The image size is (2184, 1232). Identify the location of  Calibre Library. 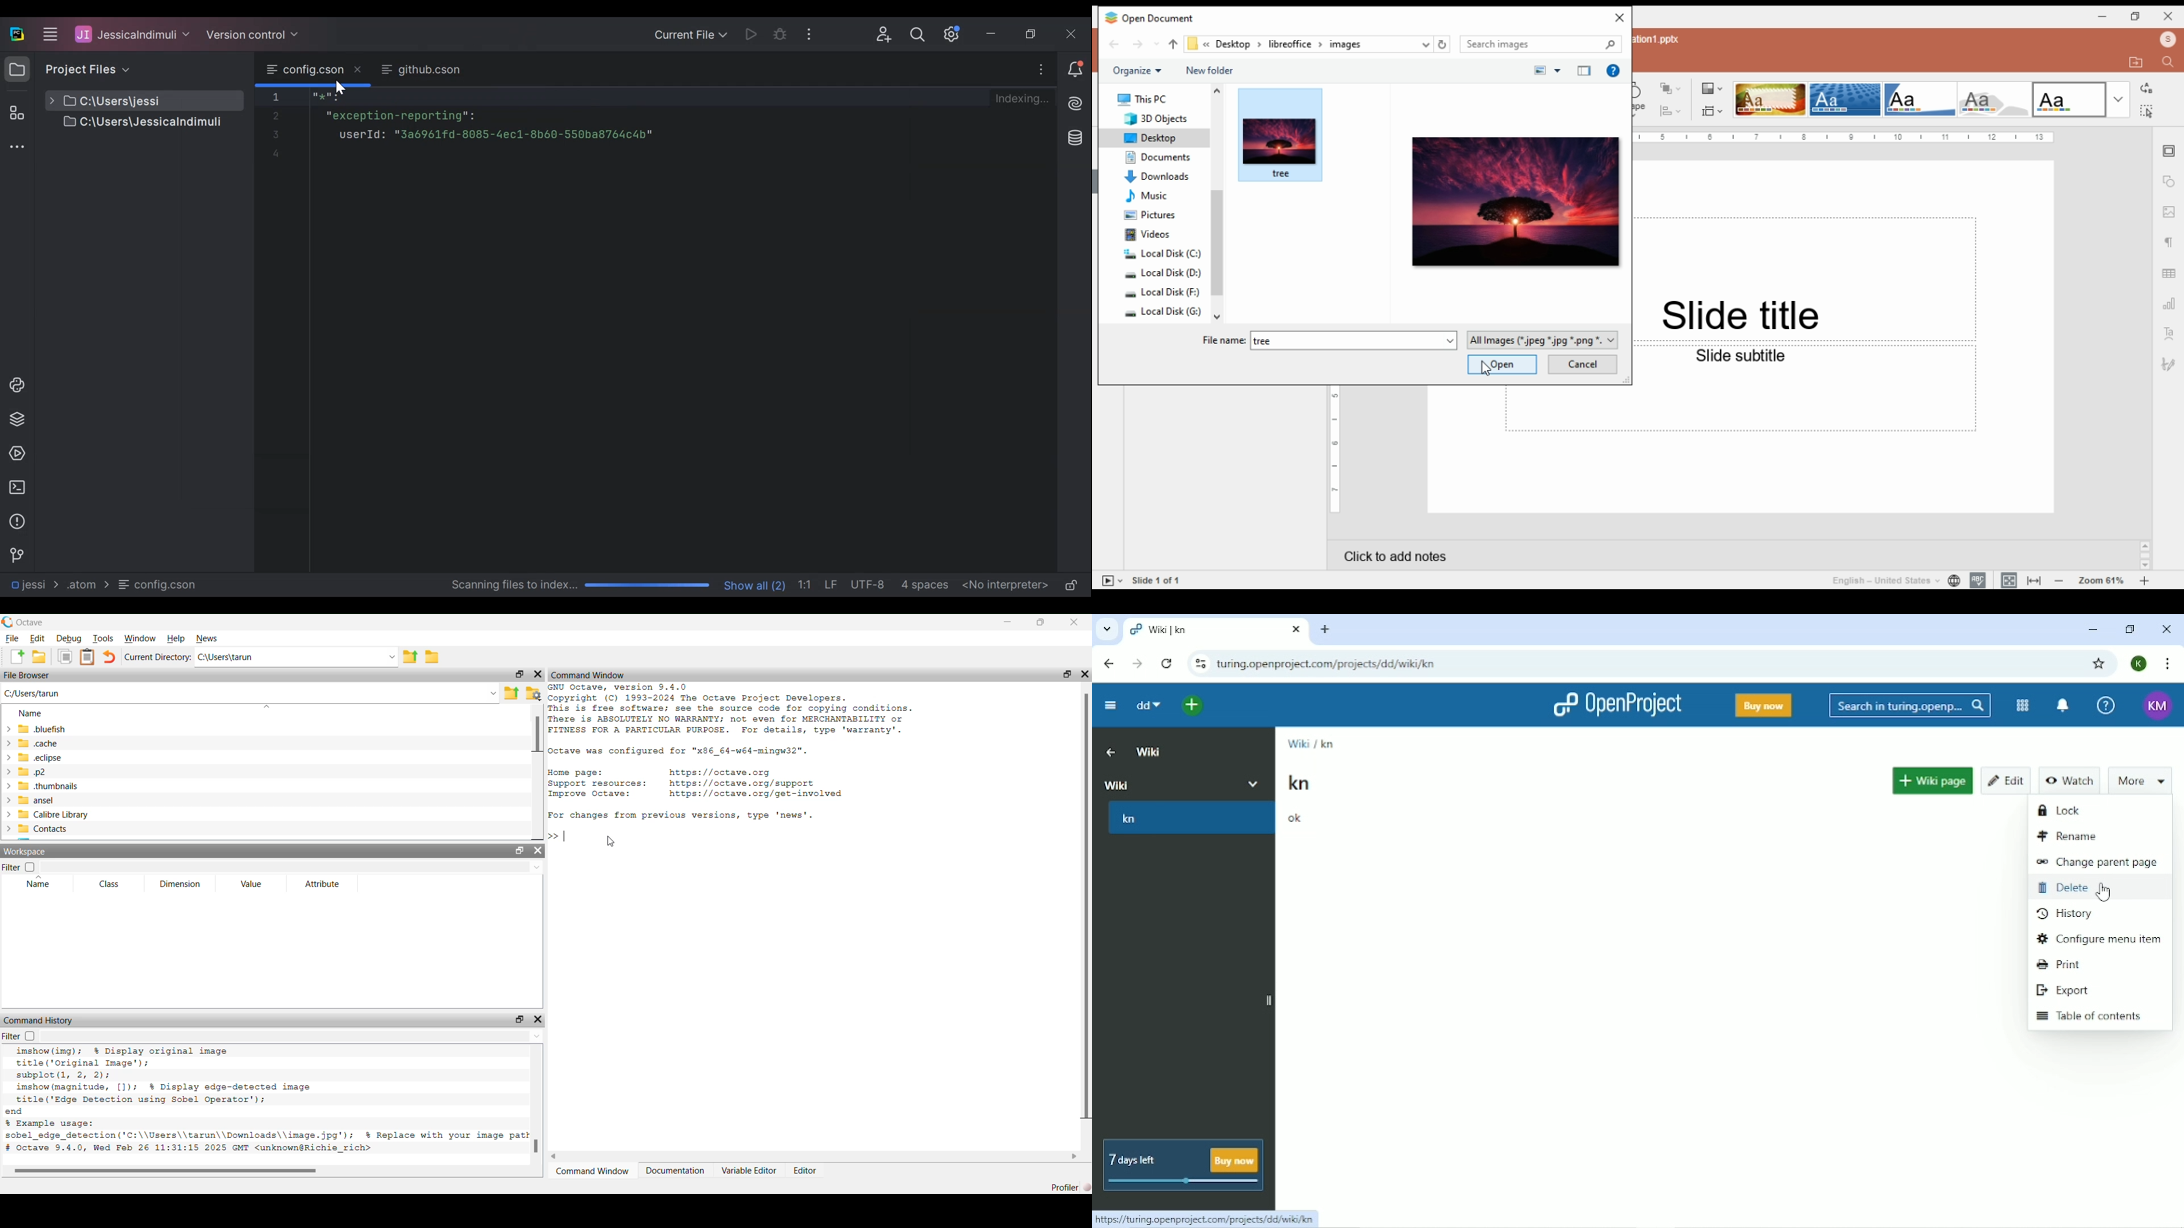
(52, 814).